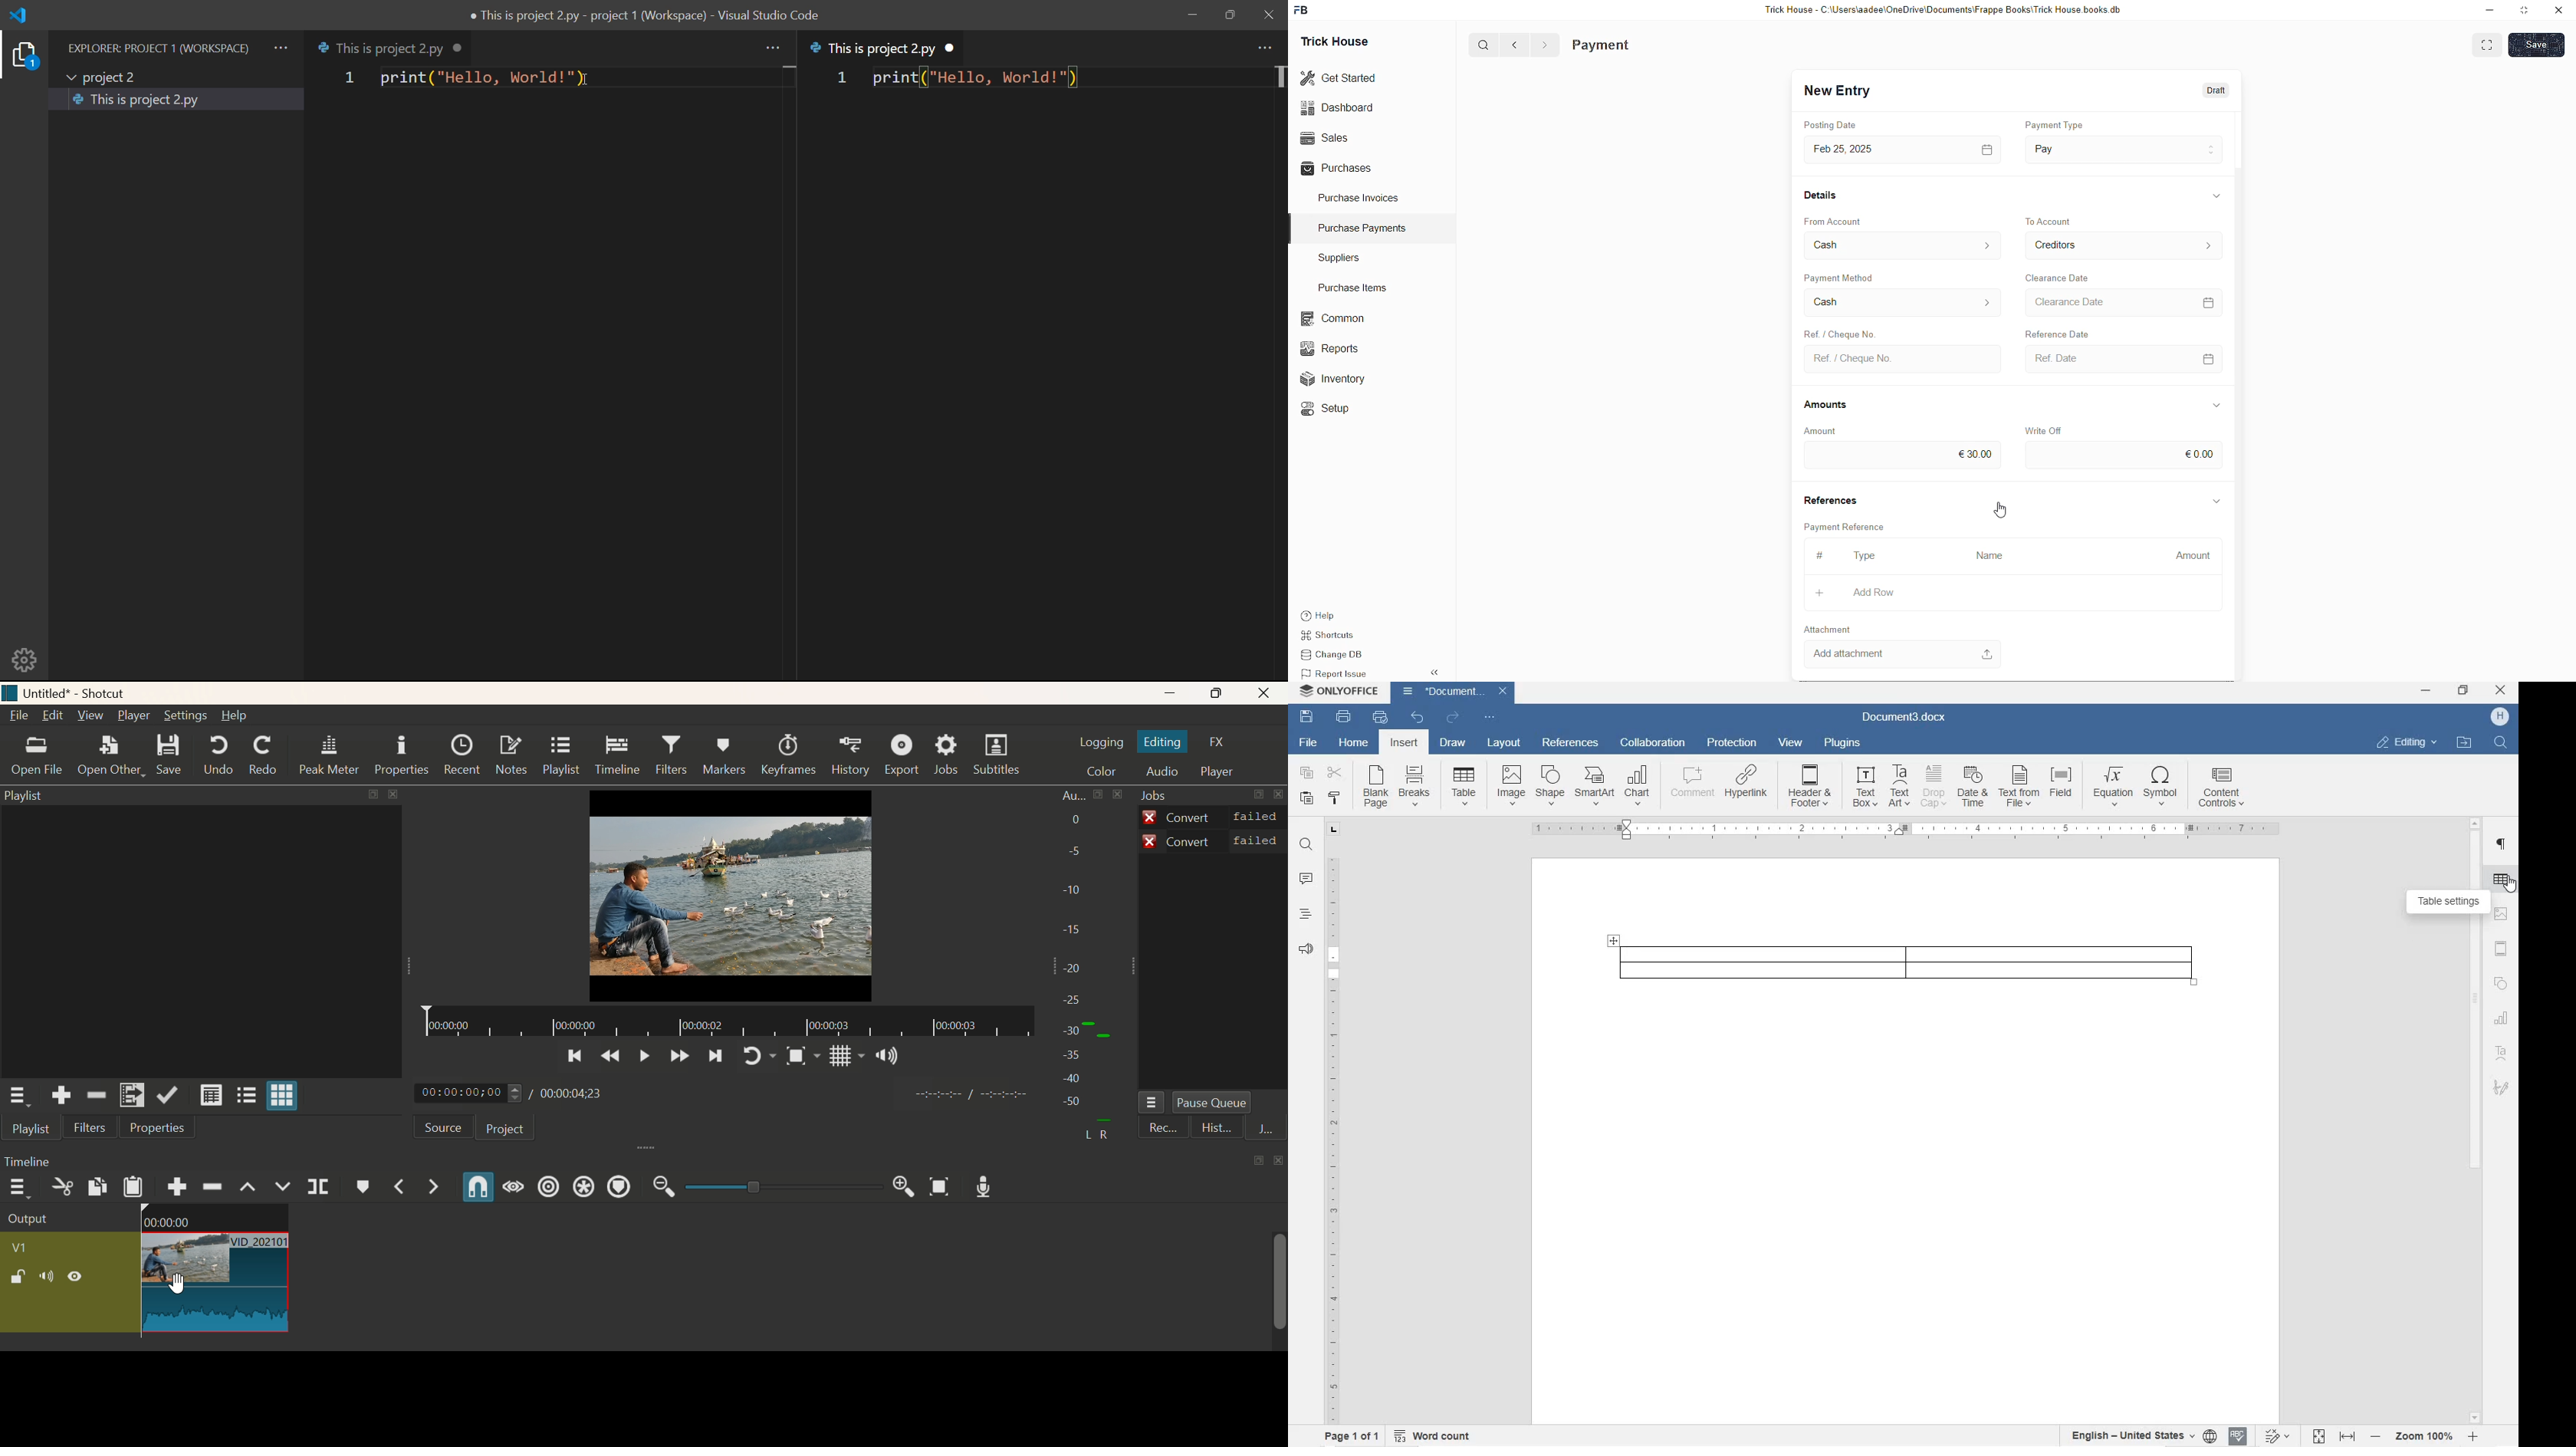 The width and height of the screenshot is (2576, 1456). What do you see at coordinates (25, 15) in the screenshot?
I see `VSCode logo` at bounding box center [25, 15].